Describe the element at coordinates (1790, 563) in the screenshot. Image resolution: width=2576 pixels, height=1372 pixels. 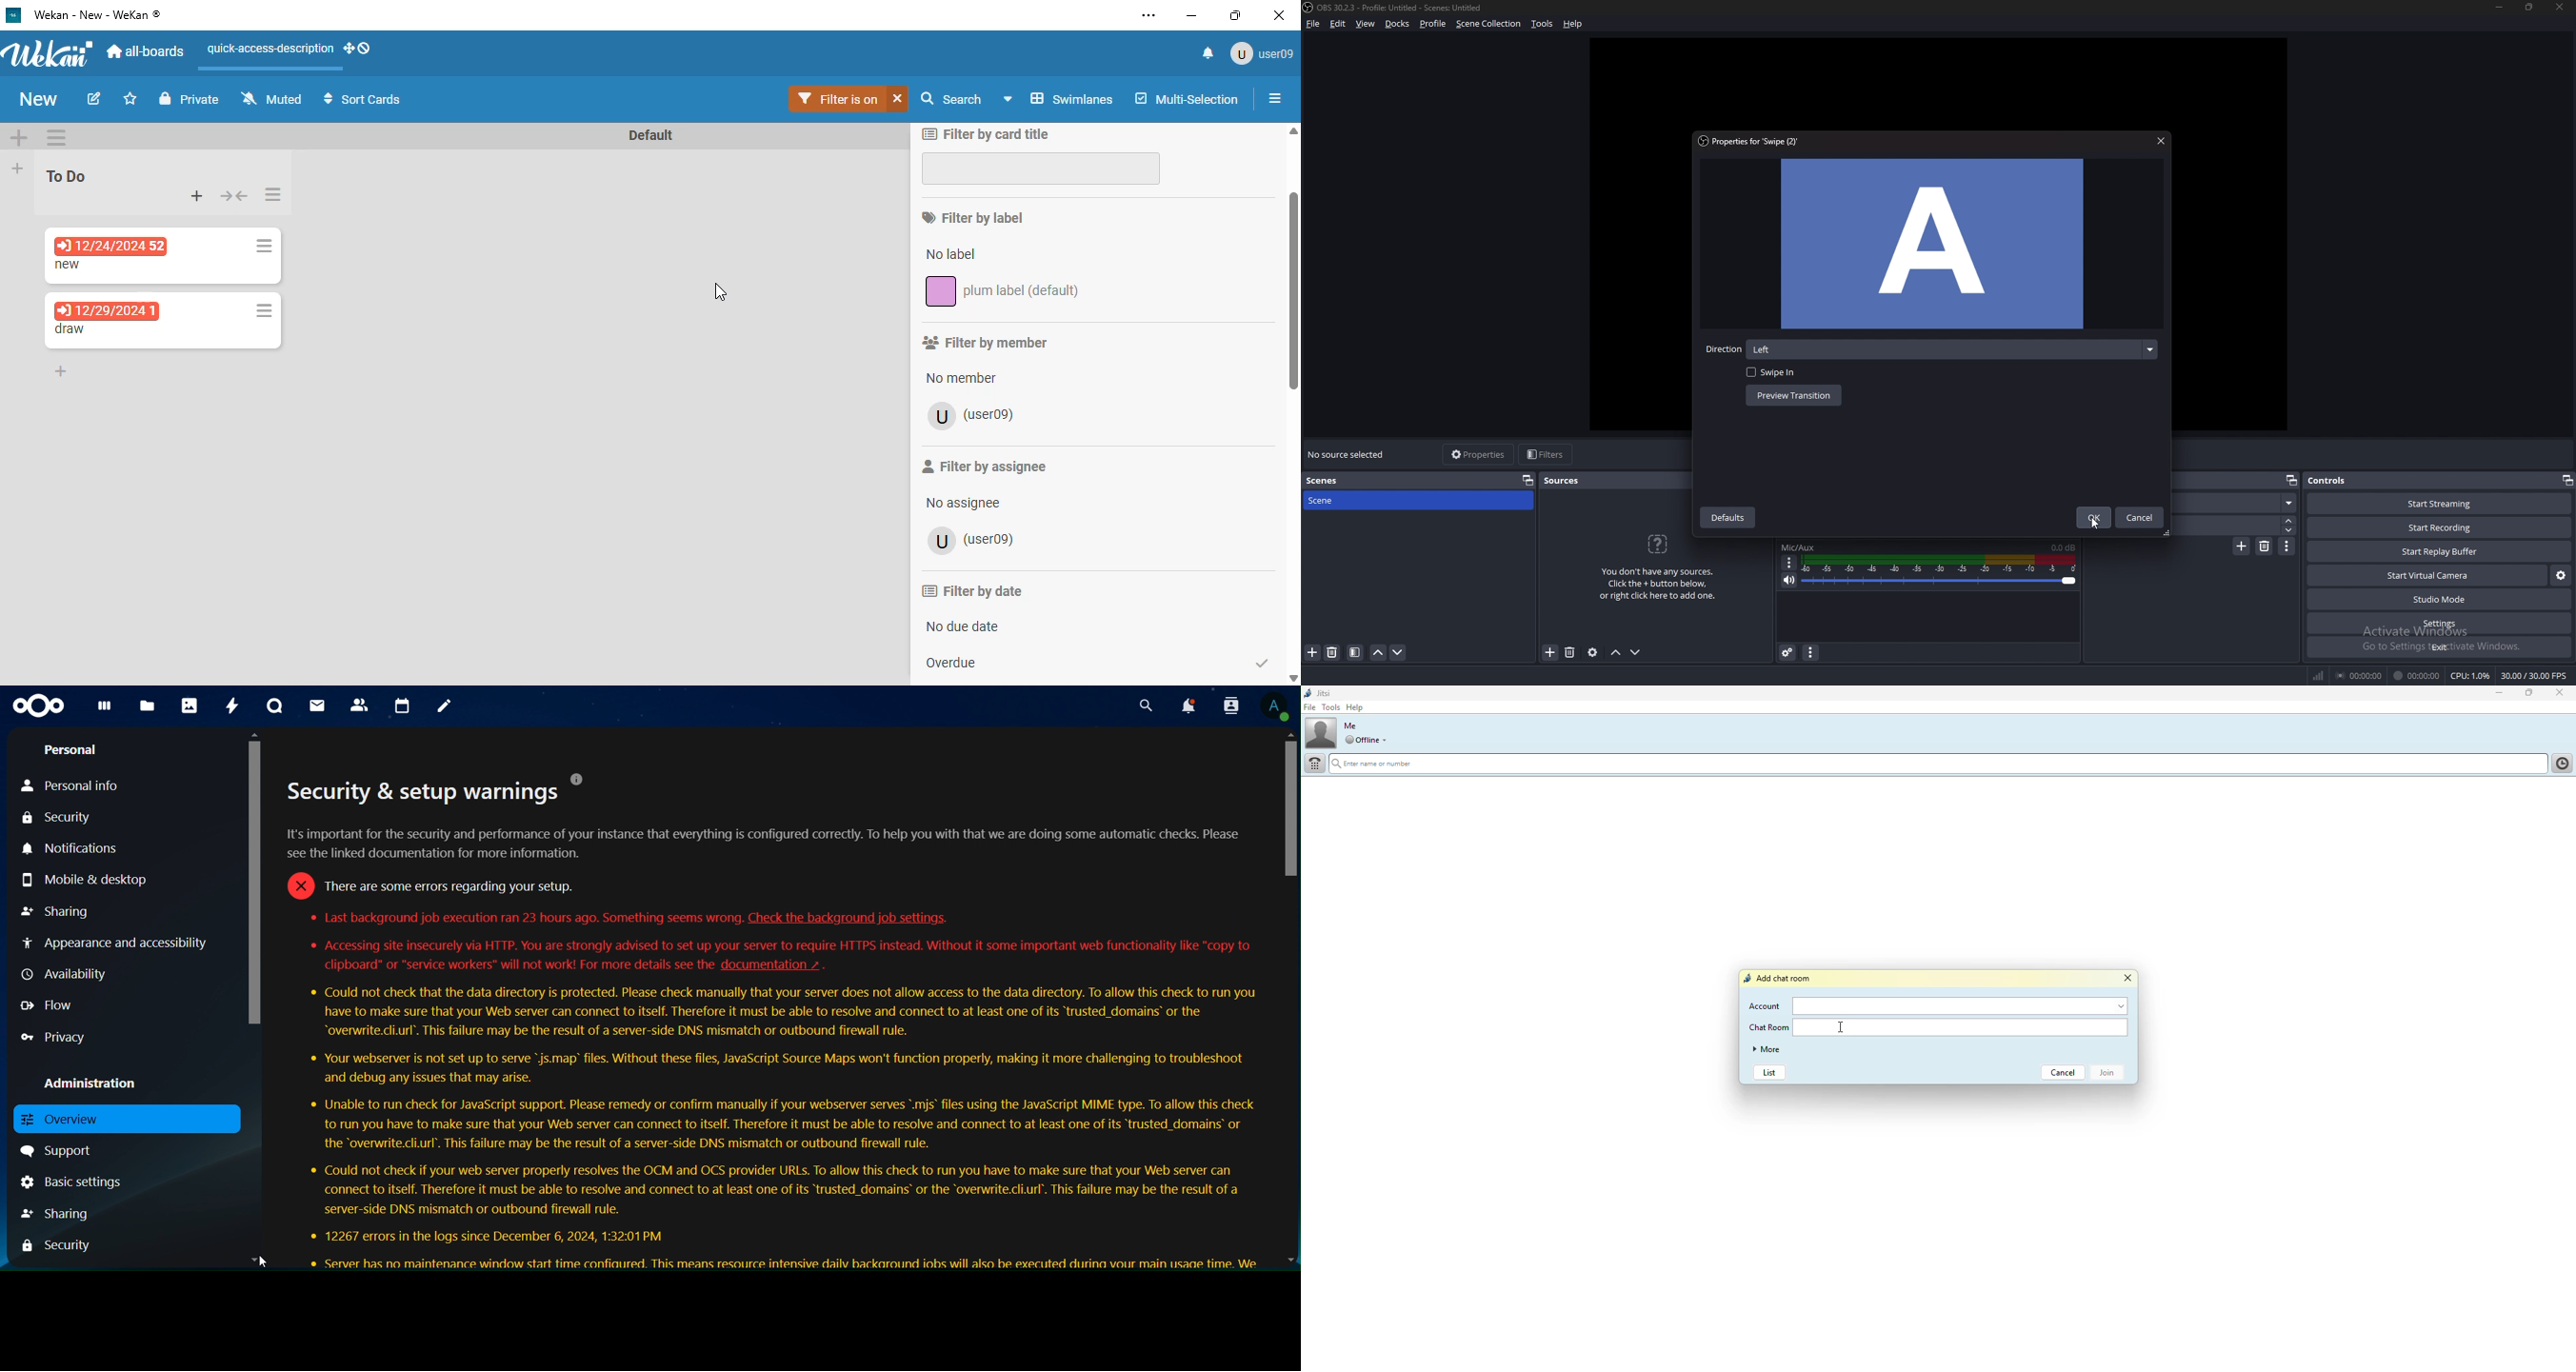
I see `options` at that location.